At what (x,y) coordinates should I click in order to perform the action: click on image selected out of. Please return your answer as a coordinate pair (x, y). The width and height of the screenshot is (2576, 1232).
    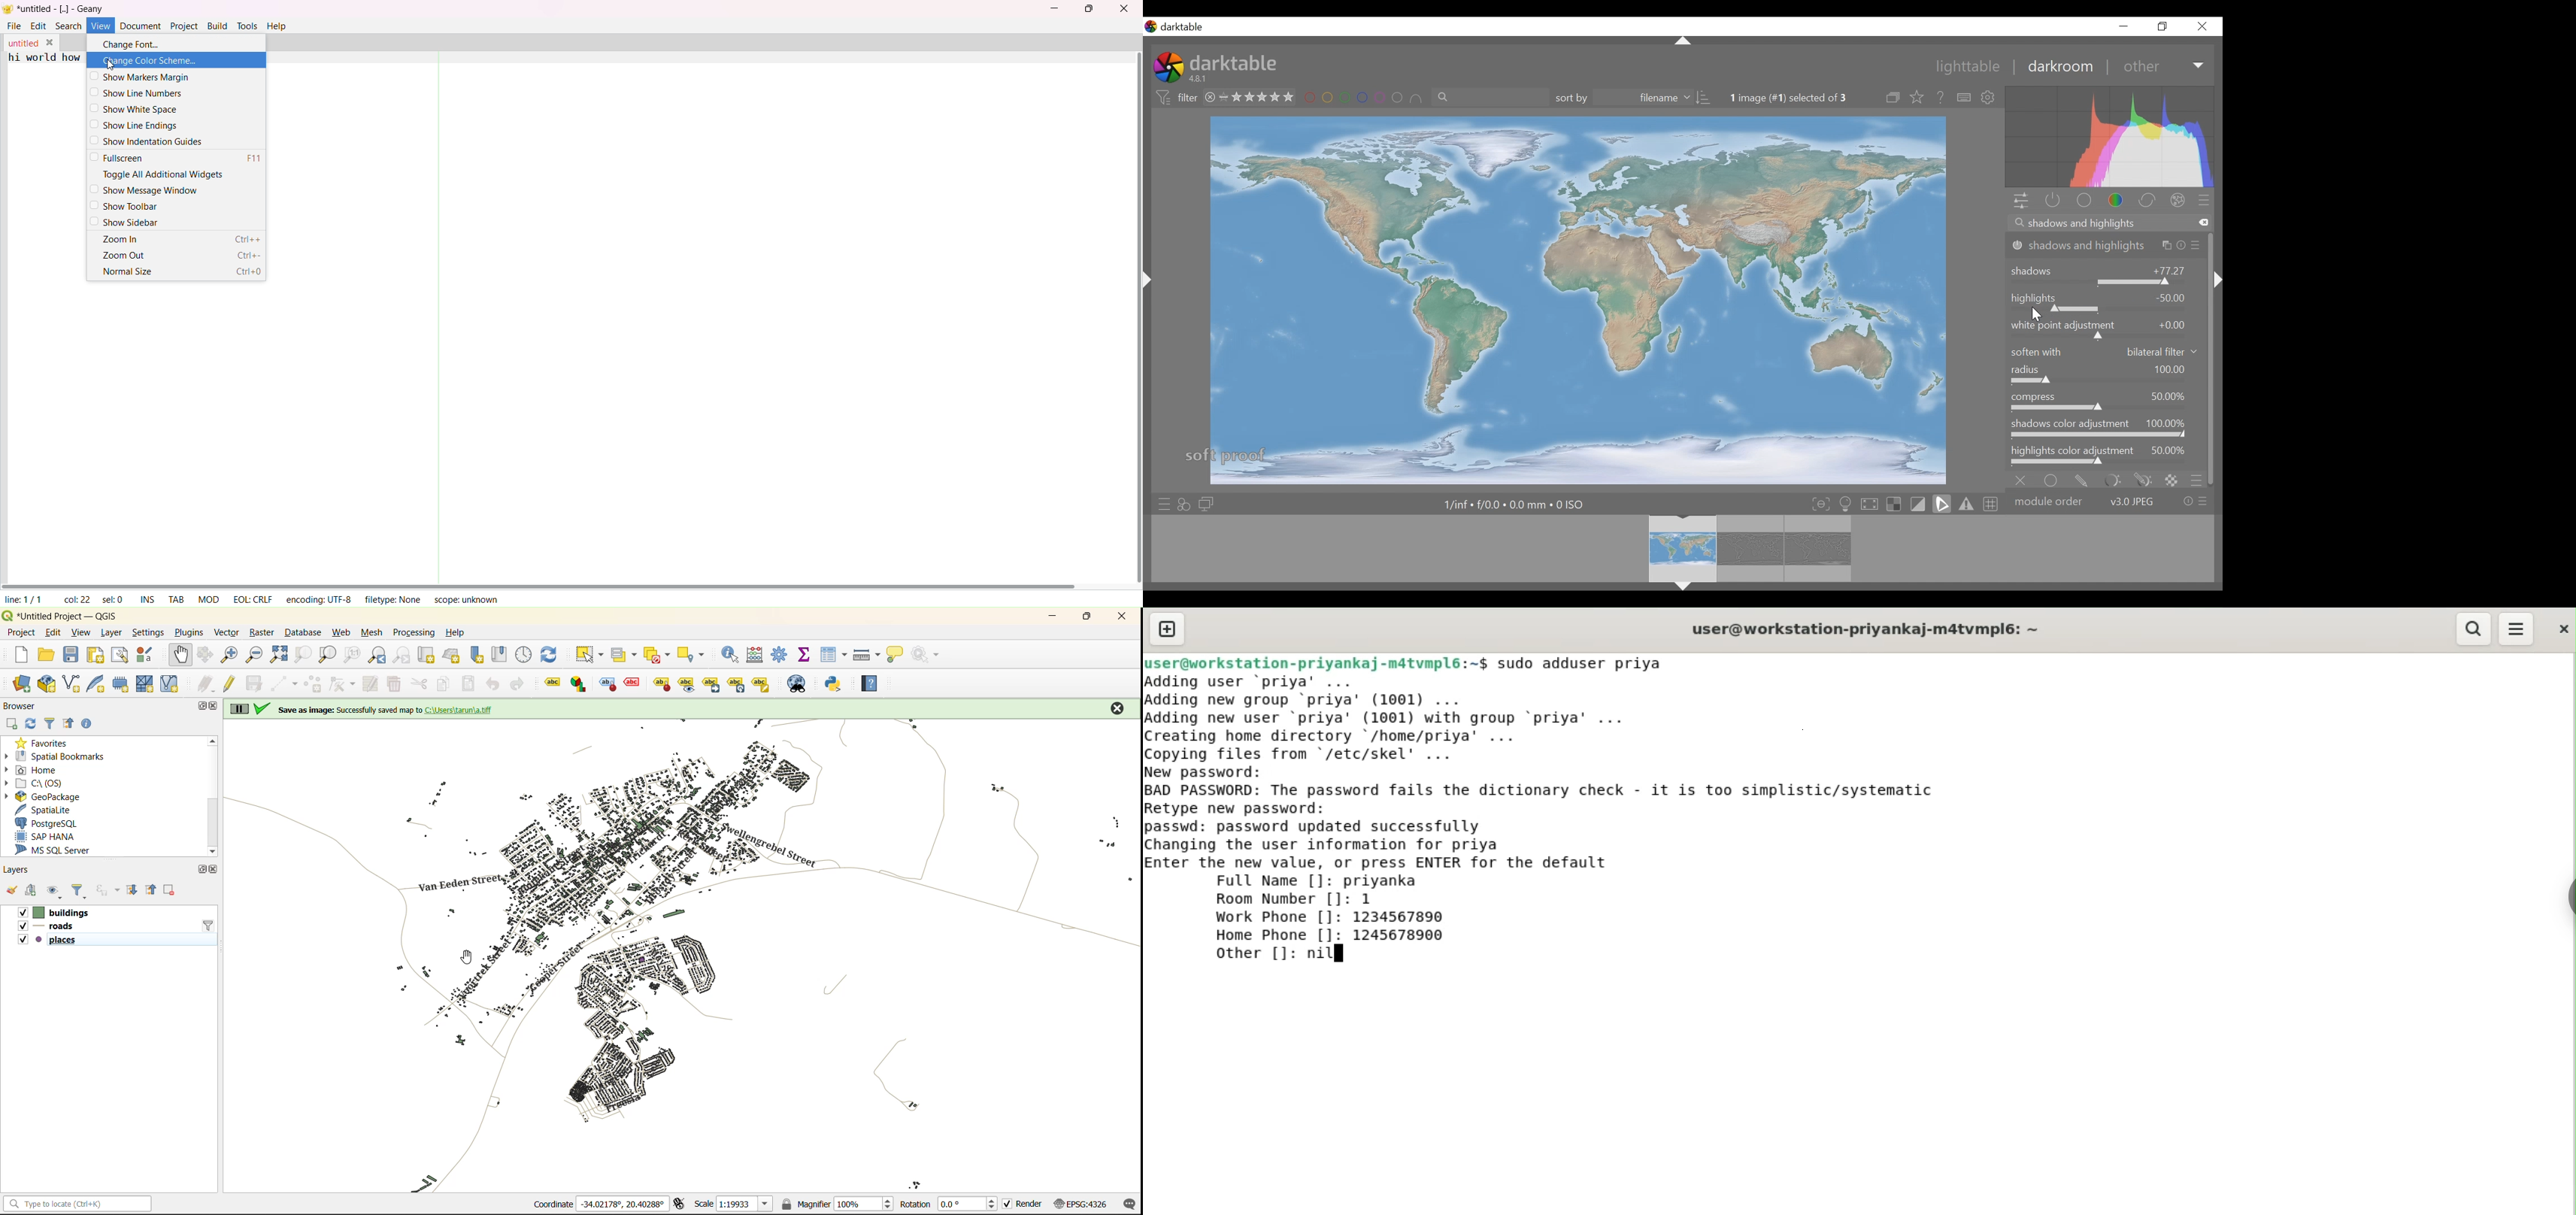
    Looking at the image, I should click on (1799, 98).